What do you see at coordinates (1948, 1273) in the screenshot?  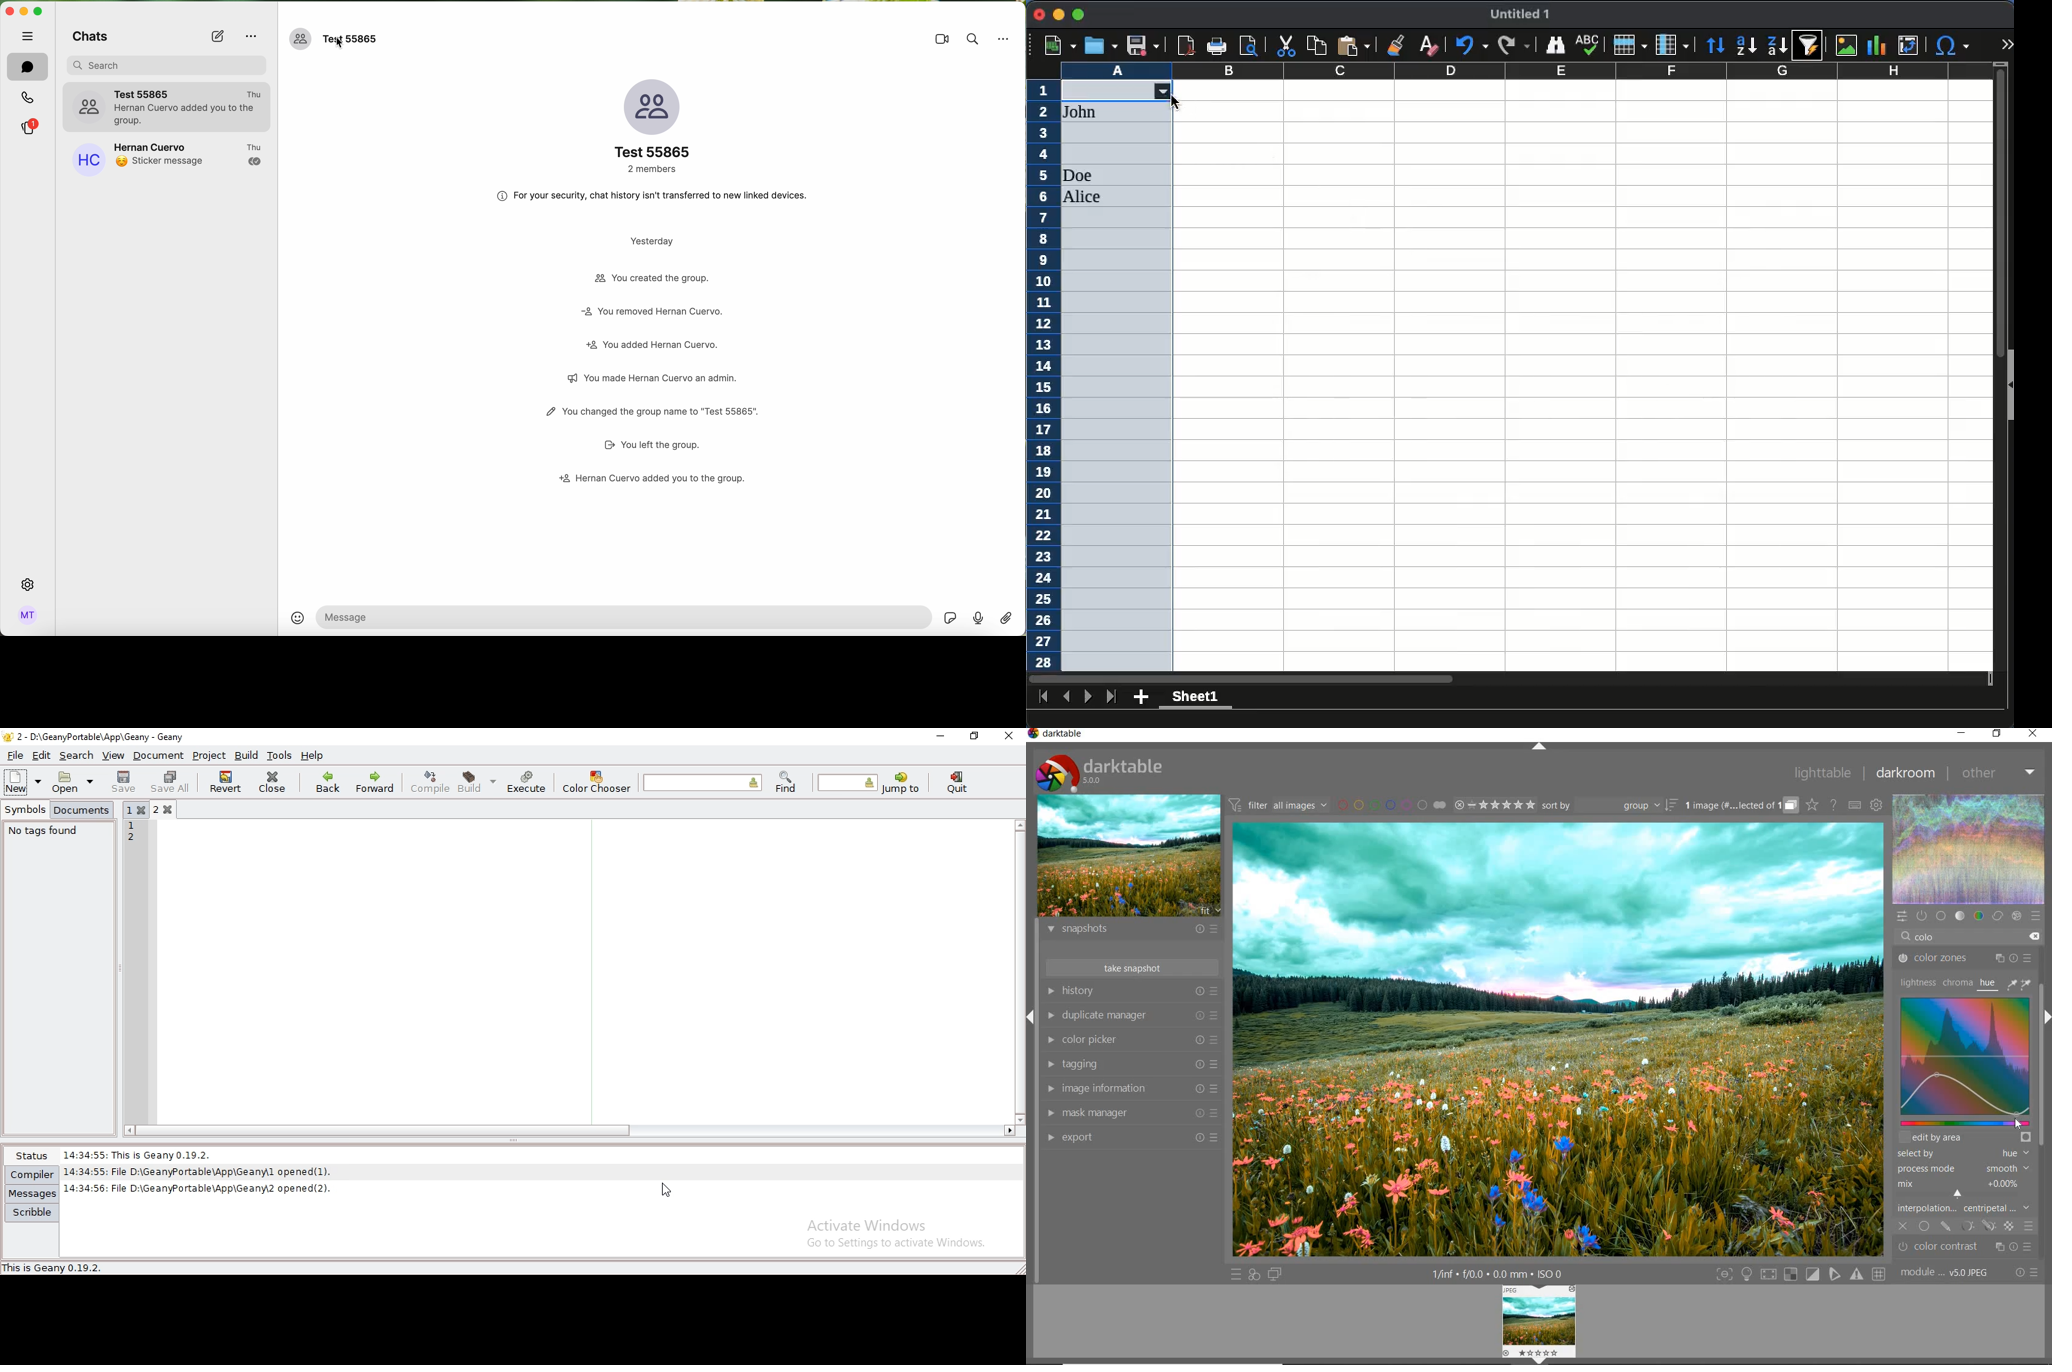 I see `module..v50JPEG` at bounding box center [1948, 1273].